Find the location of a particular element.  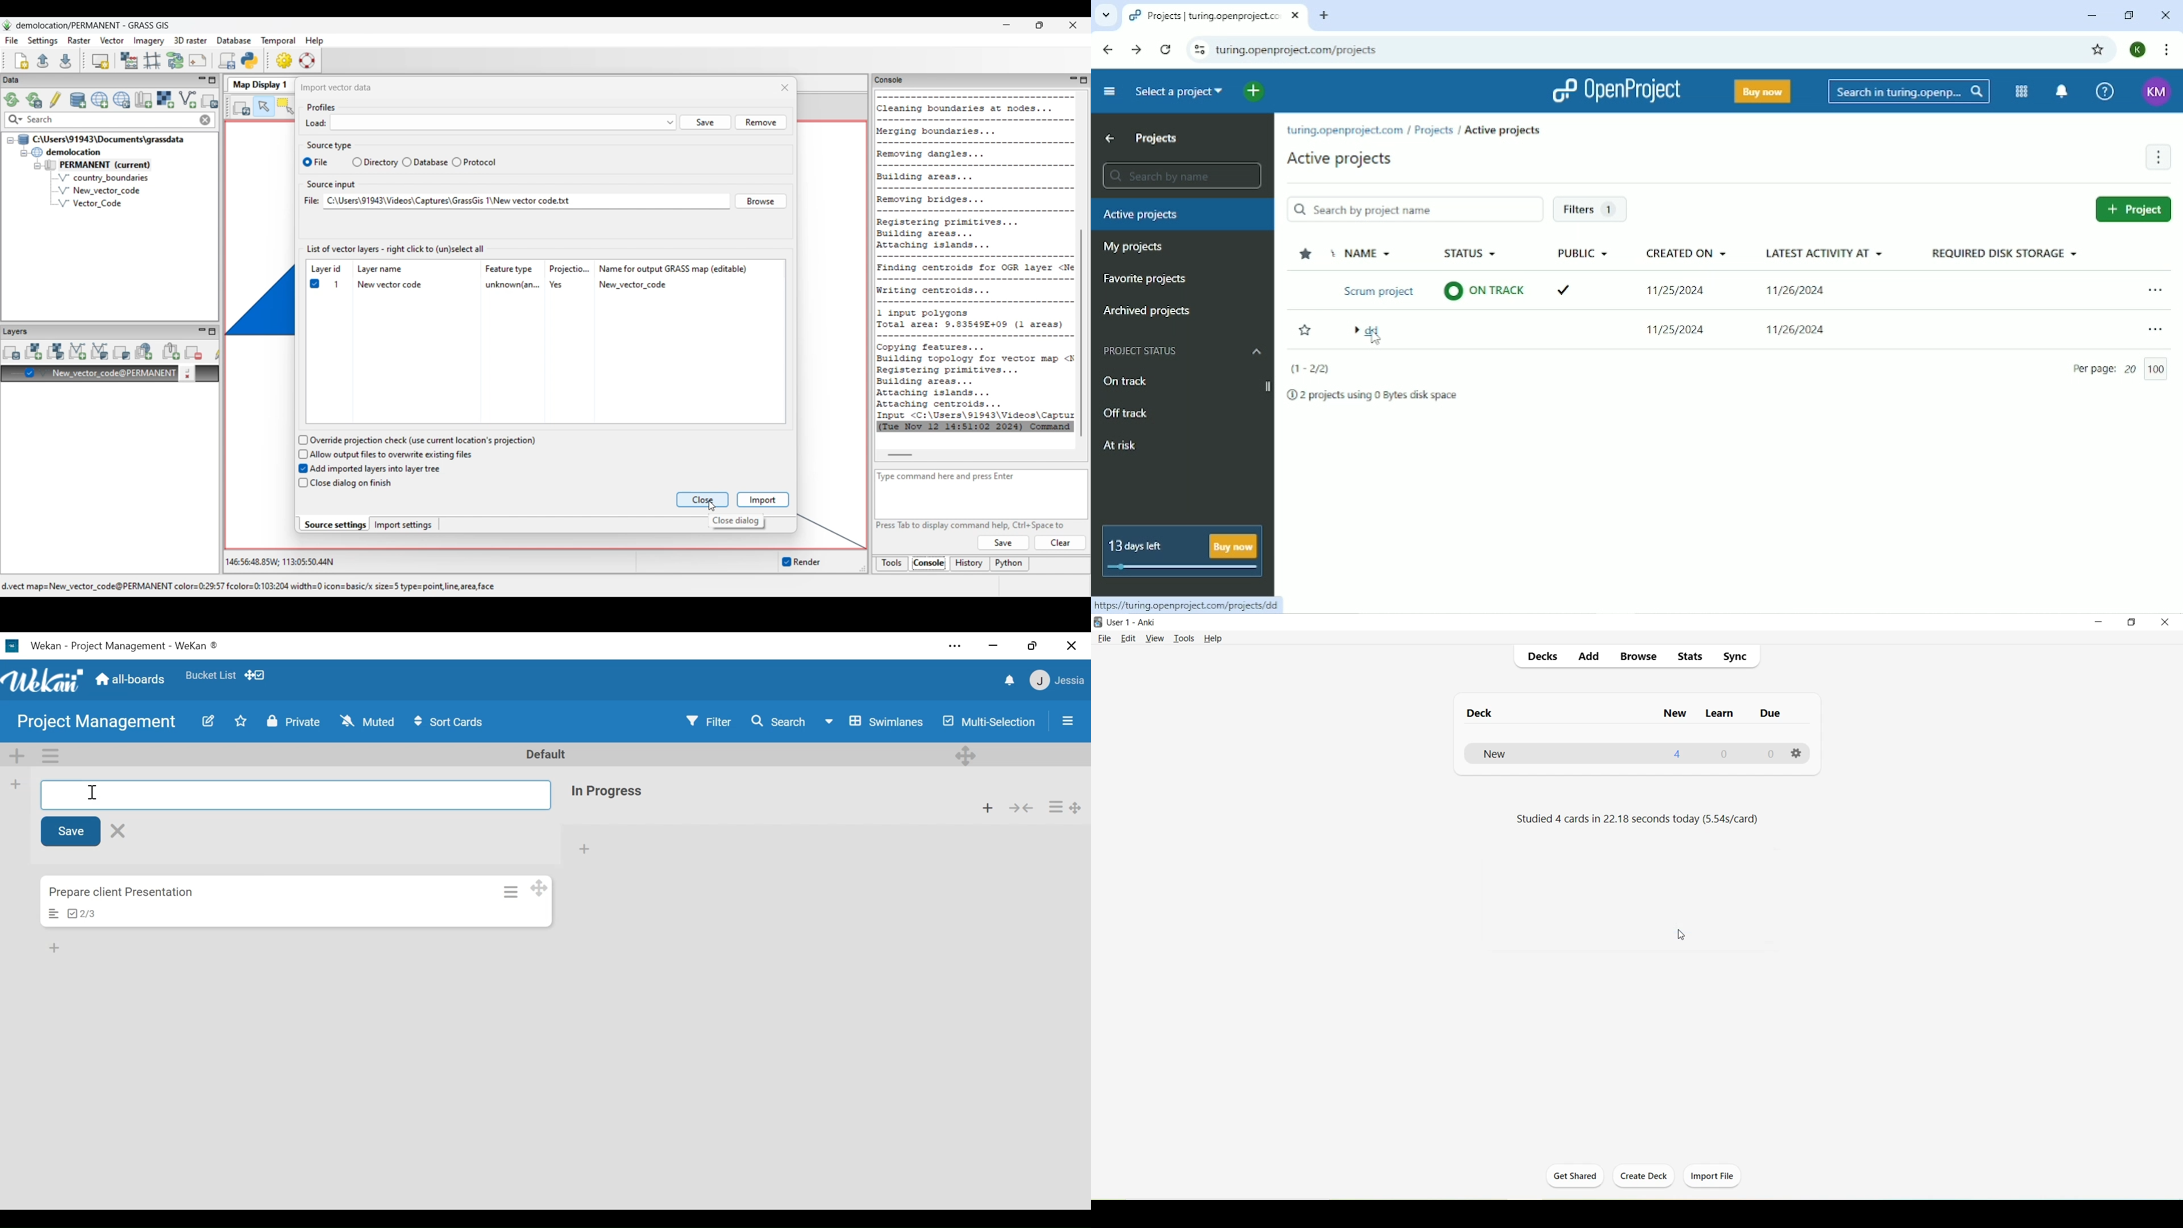

Decks is located at coordinates (1542, 657).